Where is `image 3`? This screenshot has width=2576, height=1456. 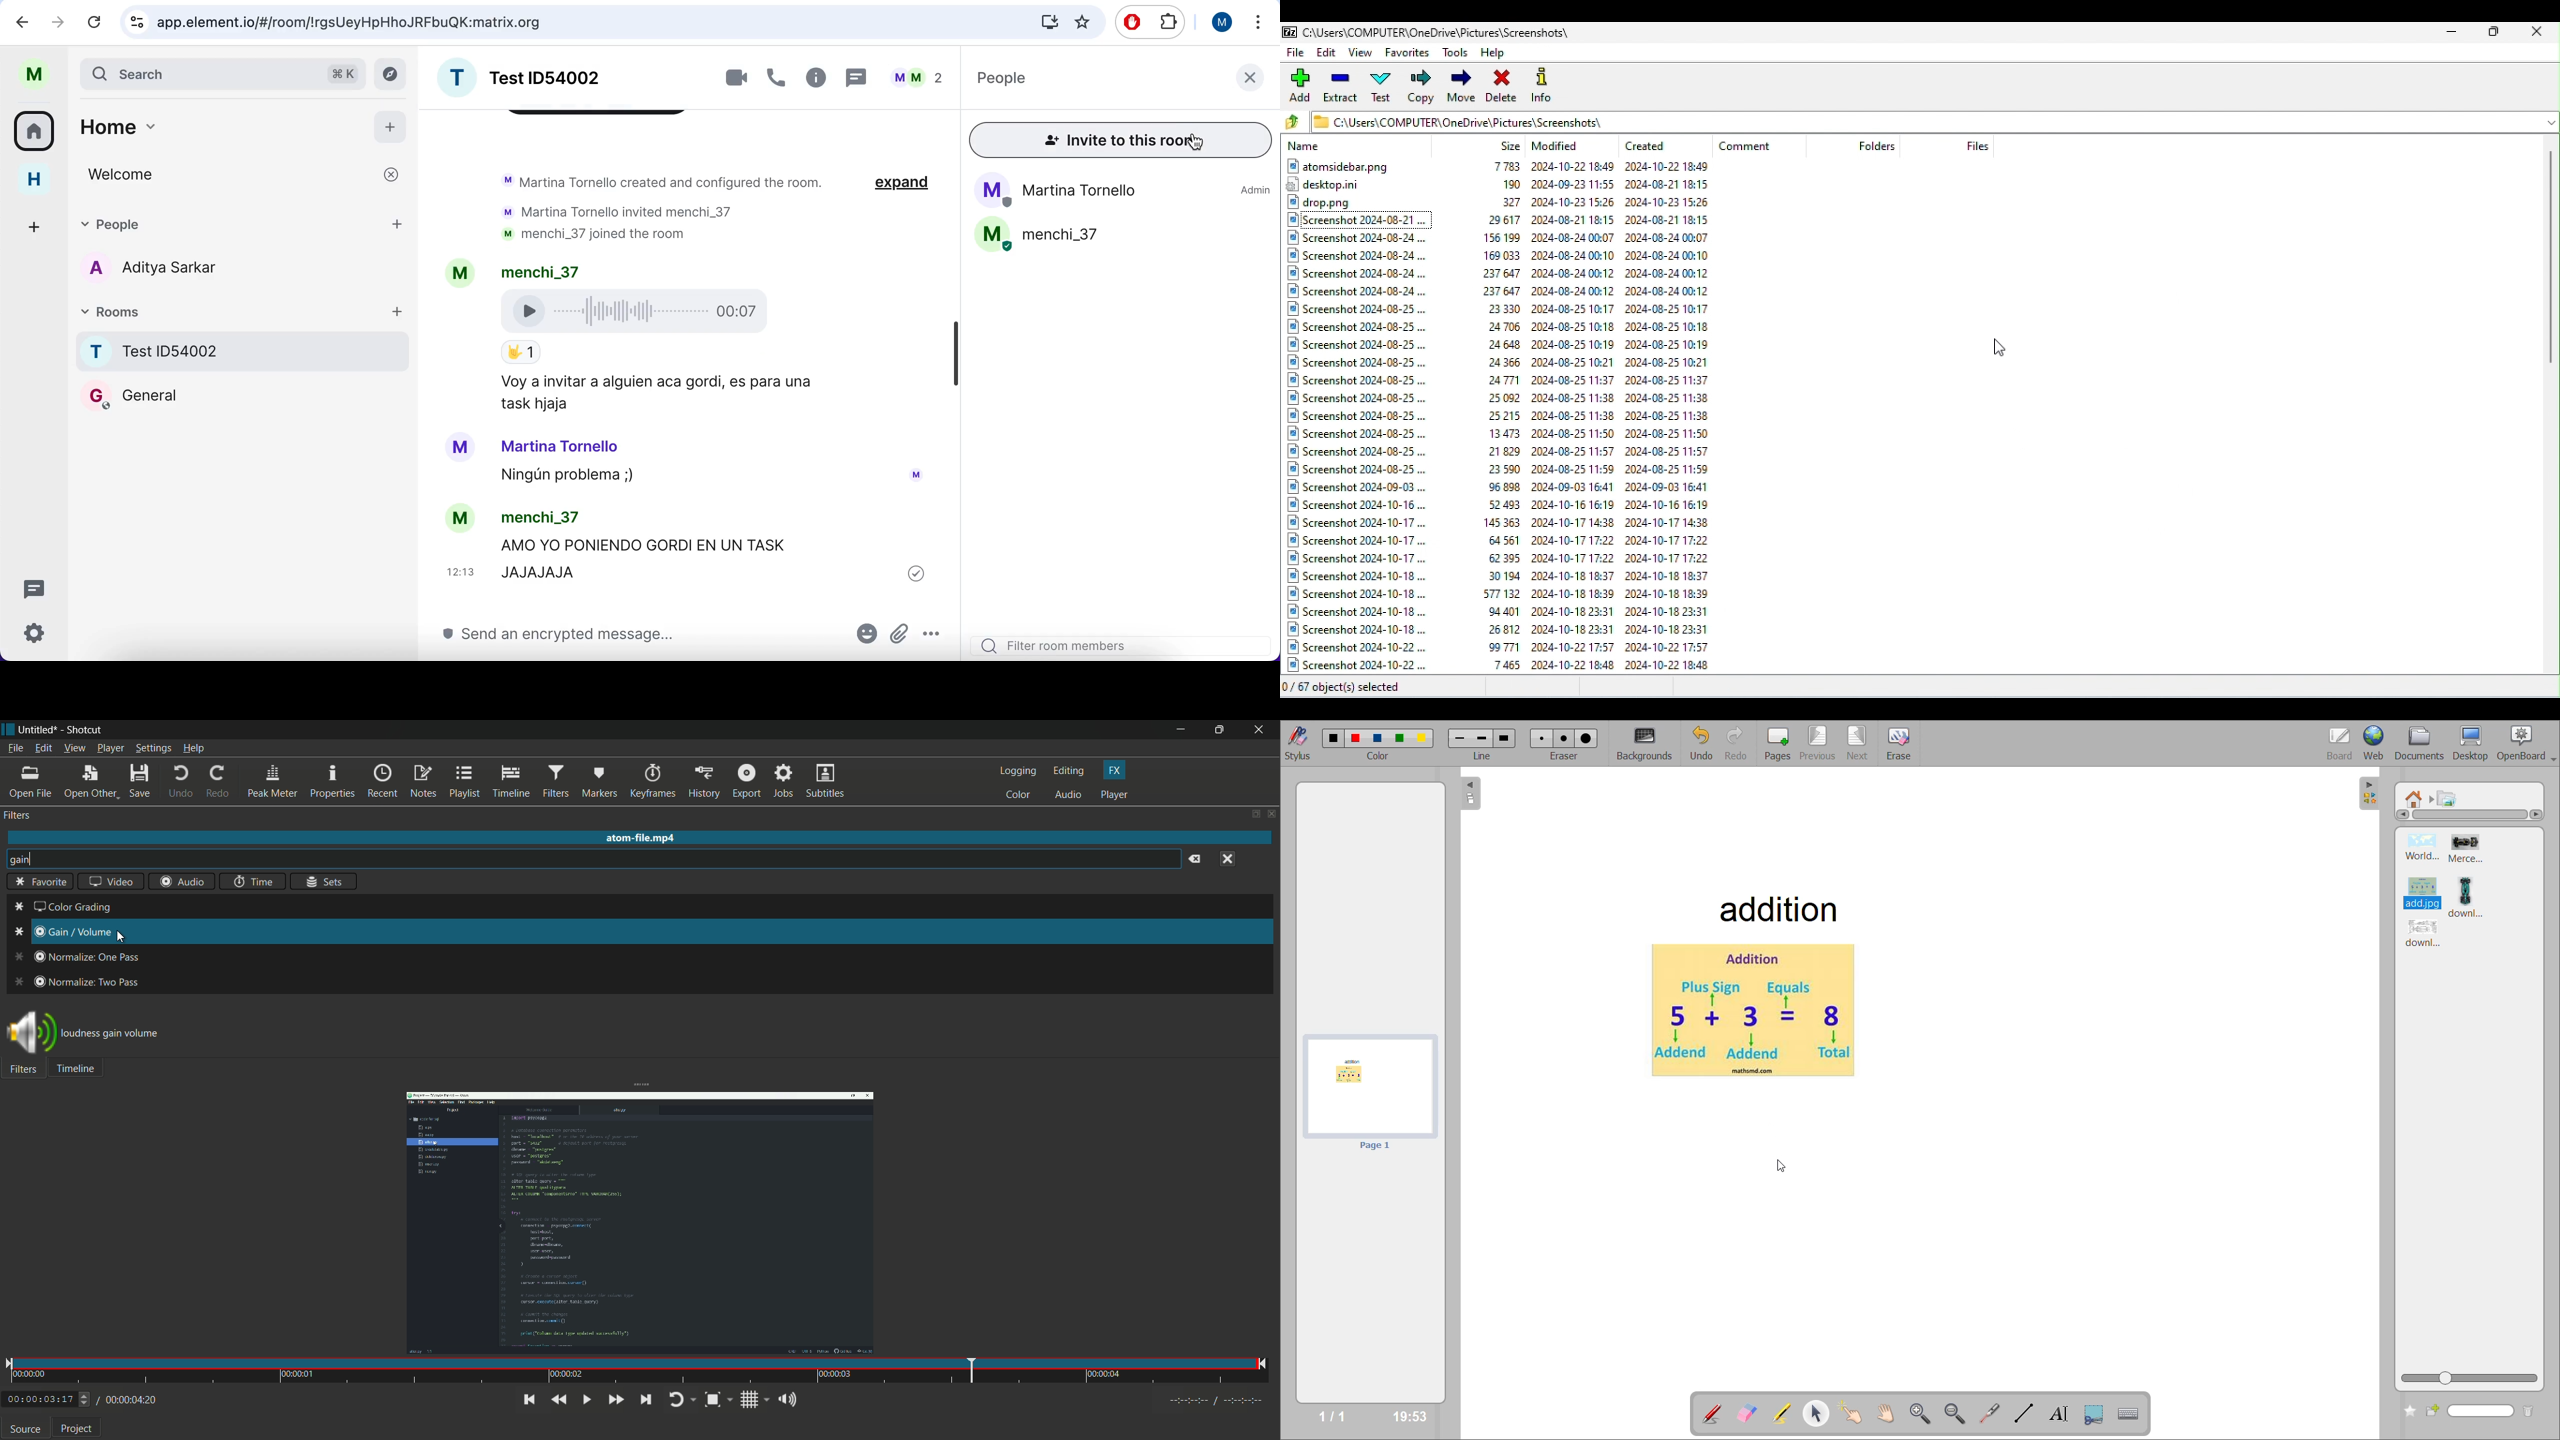 image 3 is located at coordinates (2419, 890).